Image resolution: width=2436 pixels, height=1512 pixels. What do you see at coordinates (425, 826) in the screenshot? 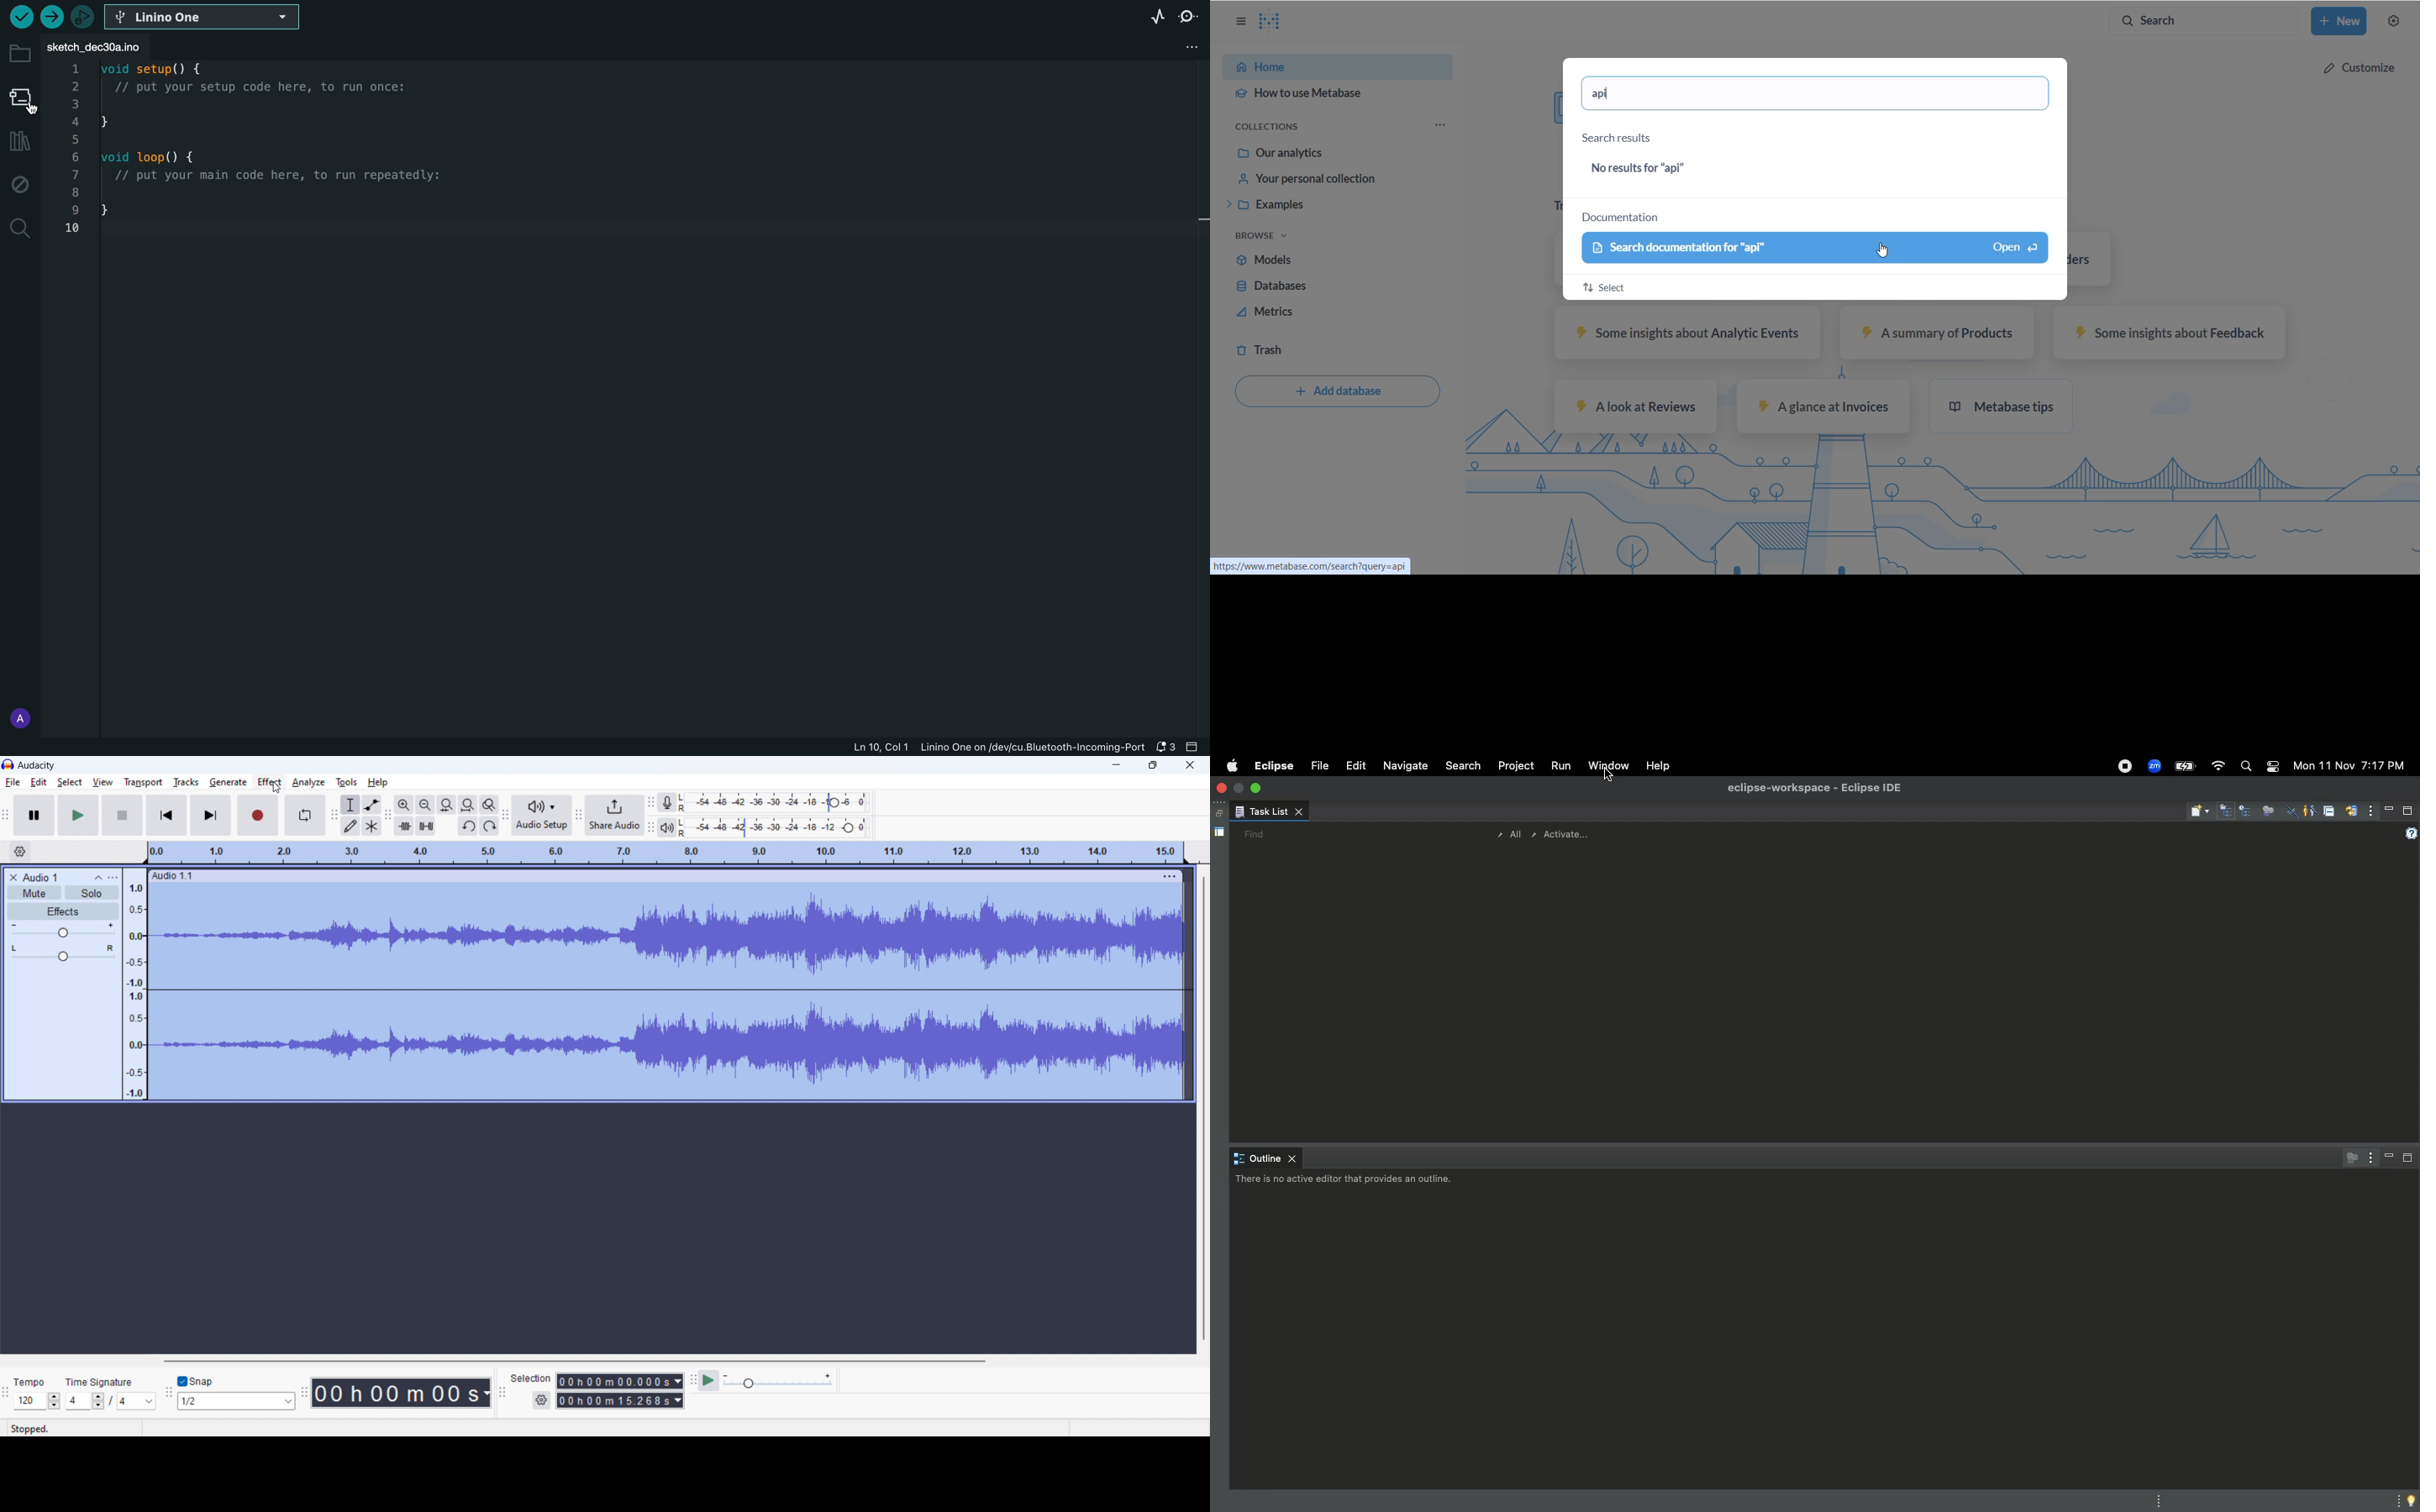
I see `silence audio selection` at bounding box center [425, 826].